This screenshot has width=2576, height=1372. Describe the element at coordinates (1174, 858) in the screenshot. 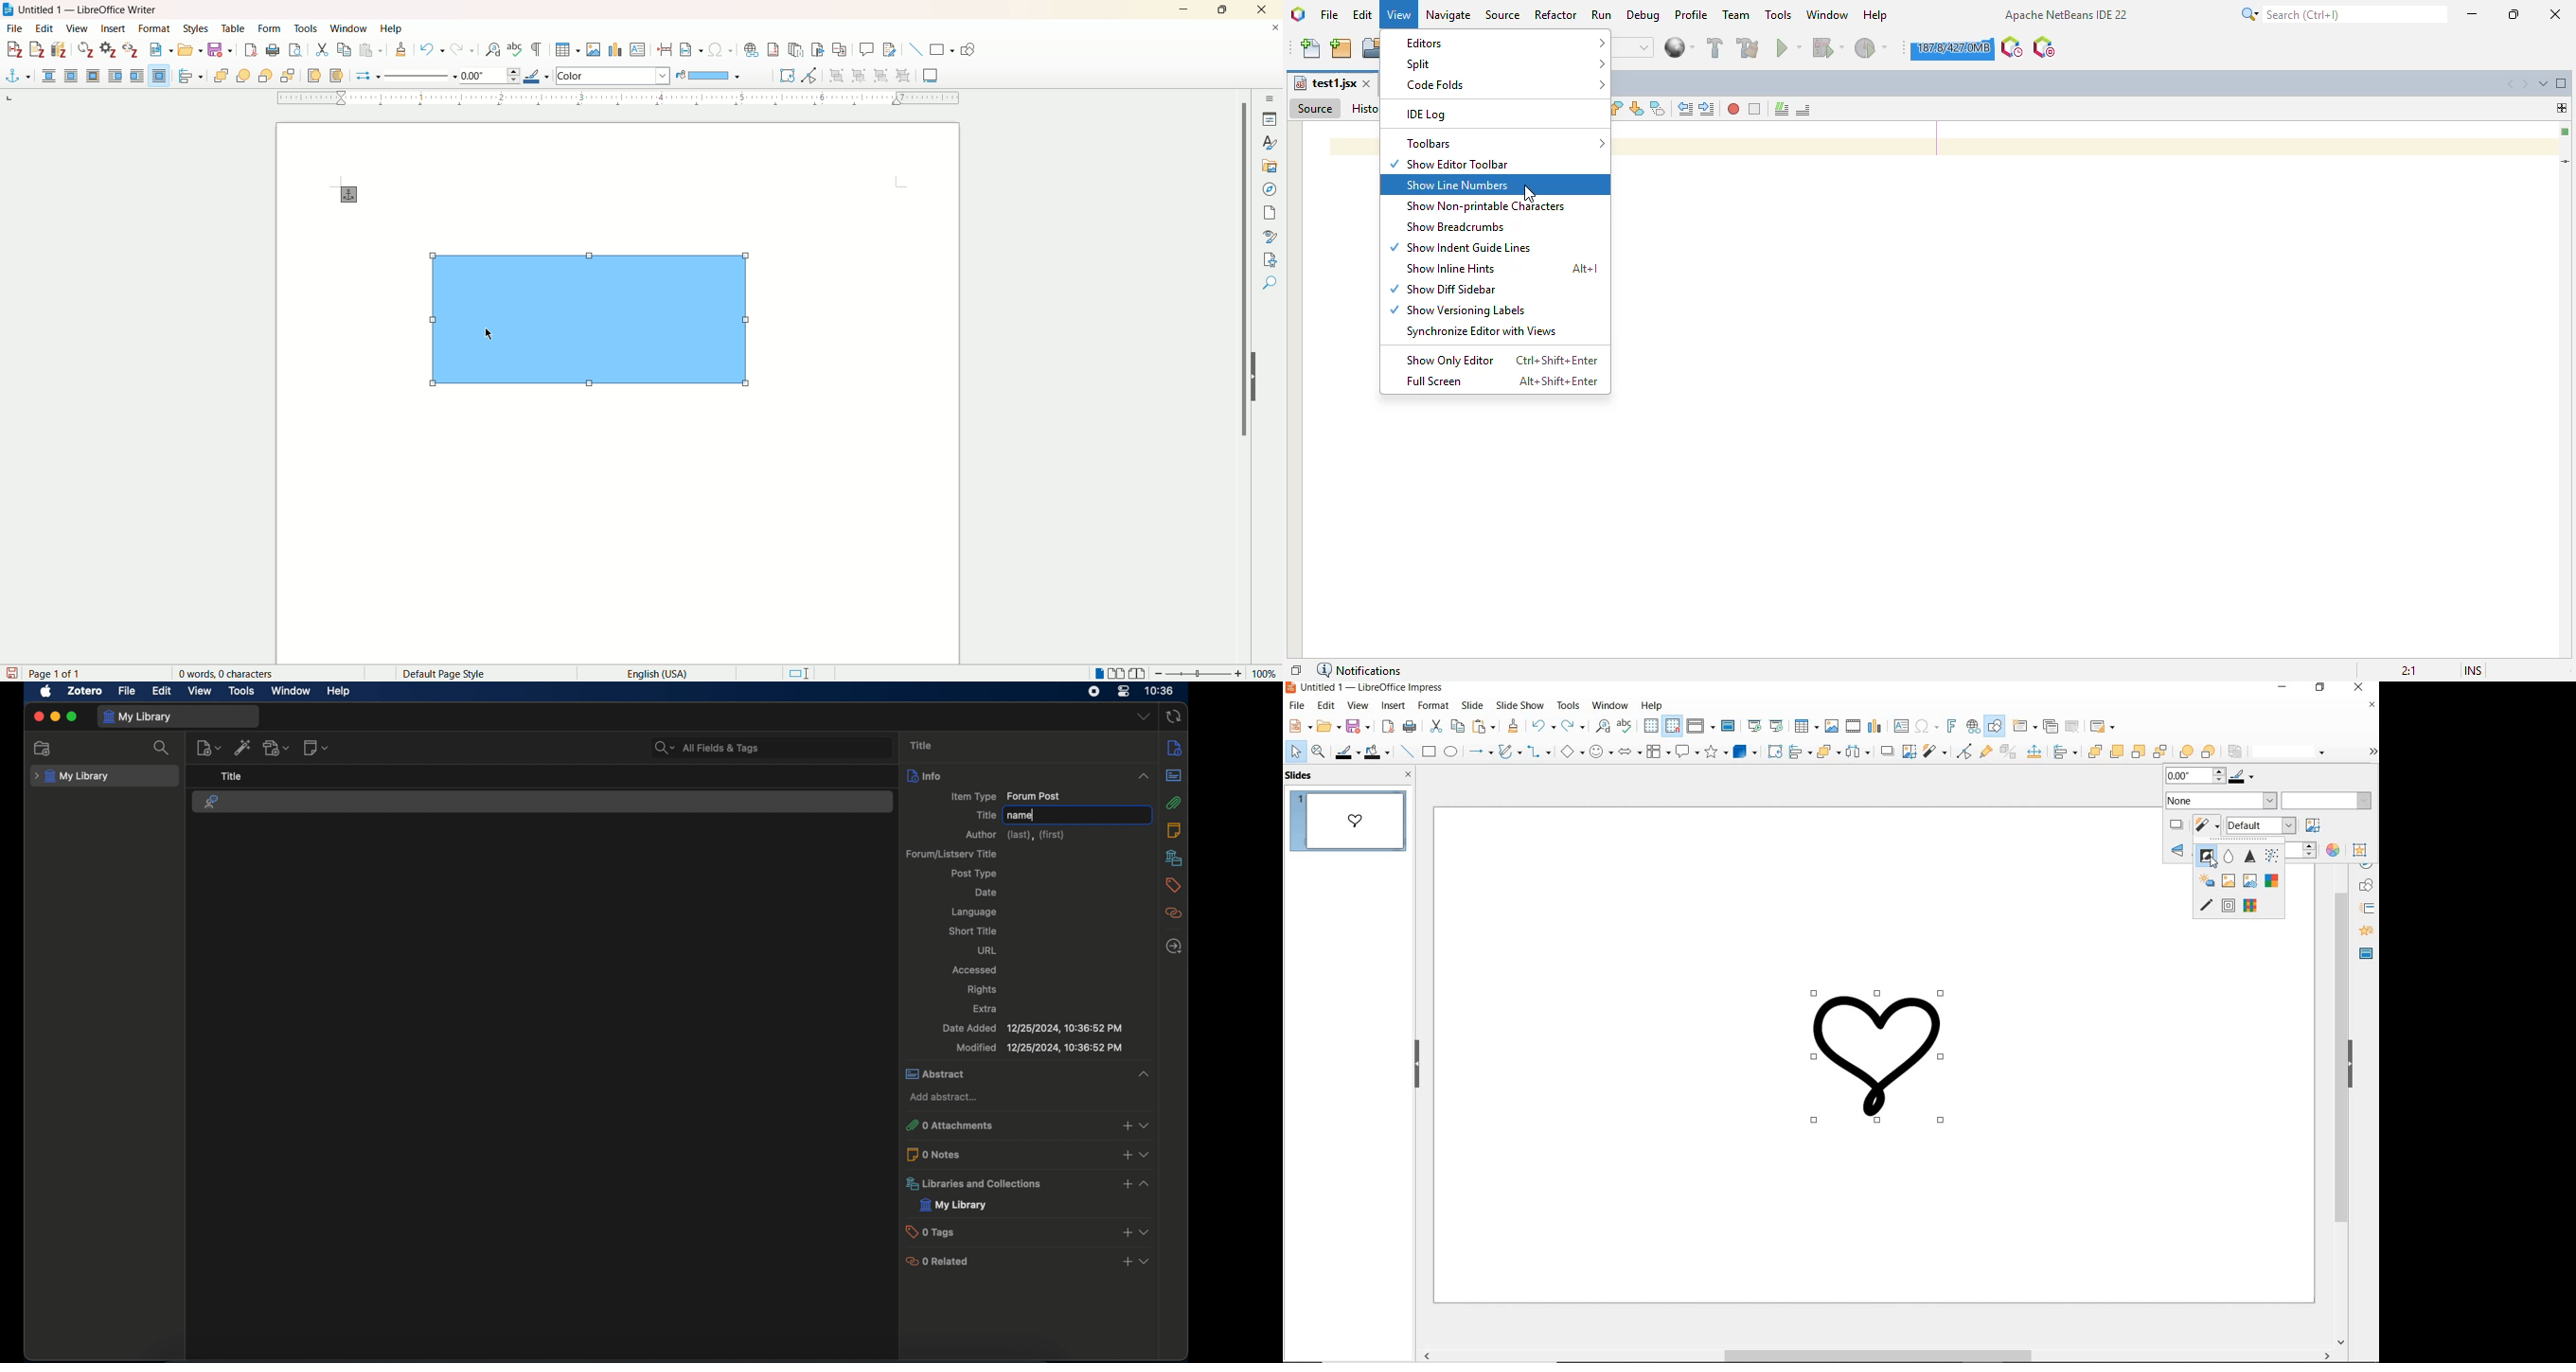

I see `libraries` at that location.